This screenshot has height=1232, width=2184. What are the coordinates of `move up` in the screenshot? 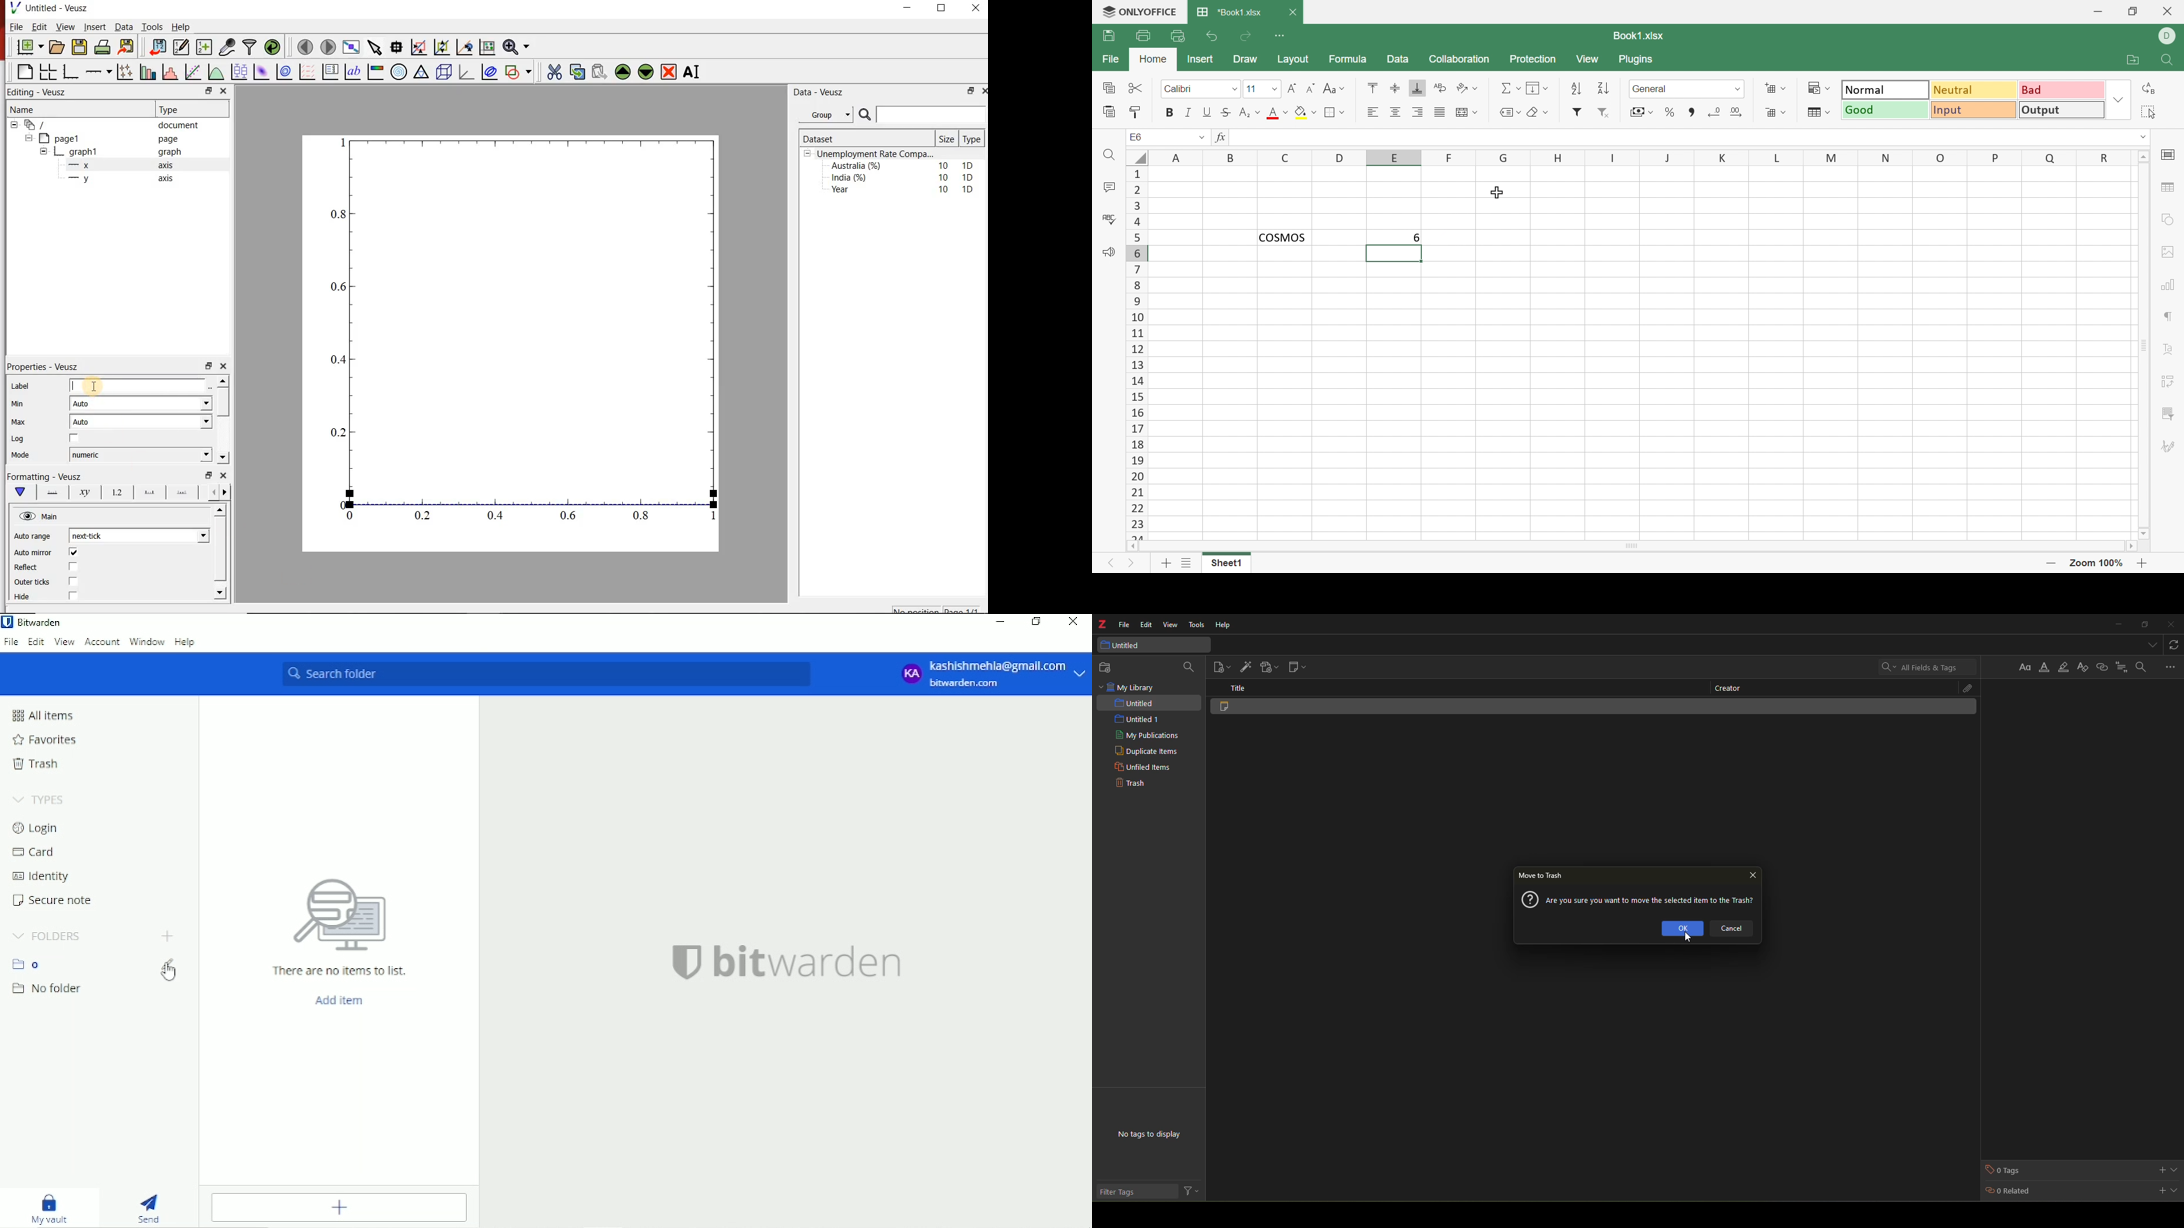 It's located at (223, 381).